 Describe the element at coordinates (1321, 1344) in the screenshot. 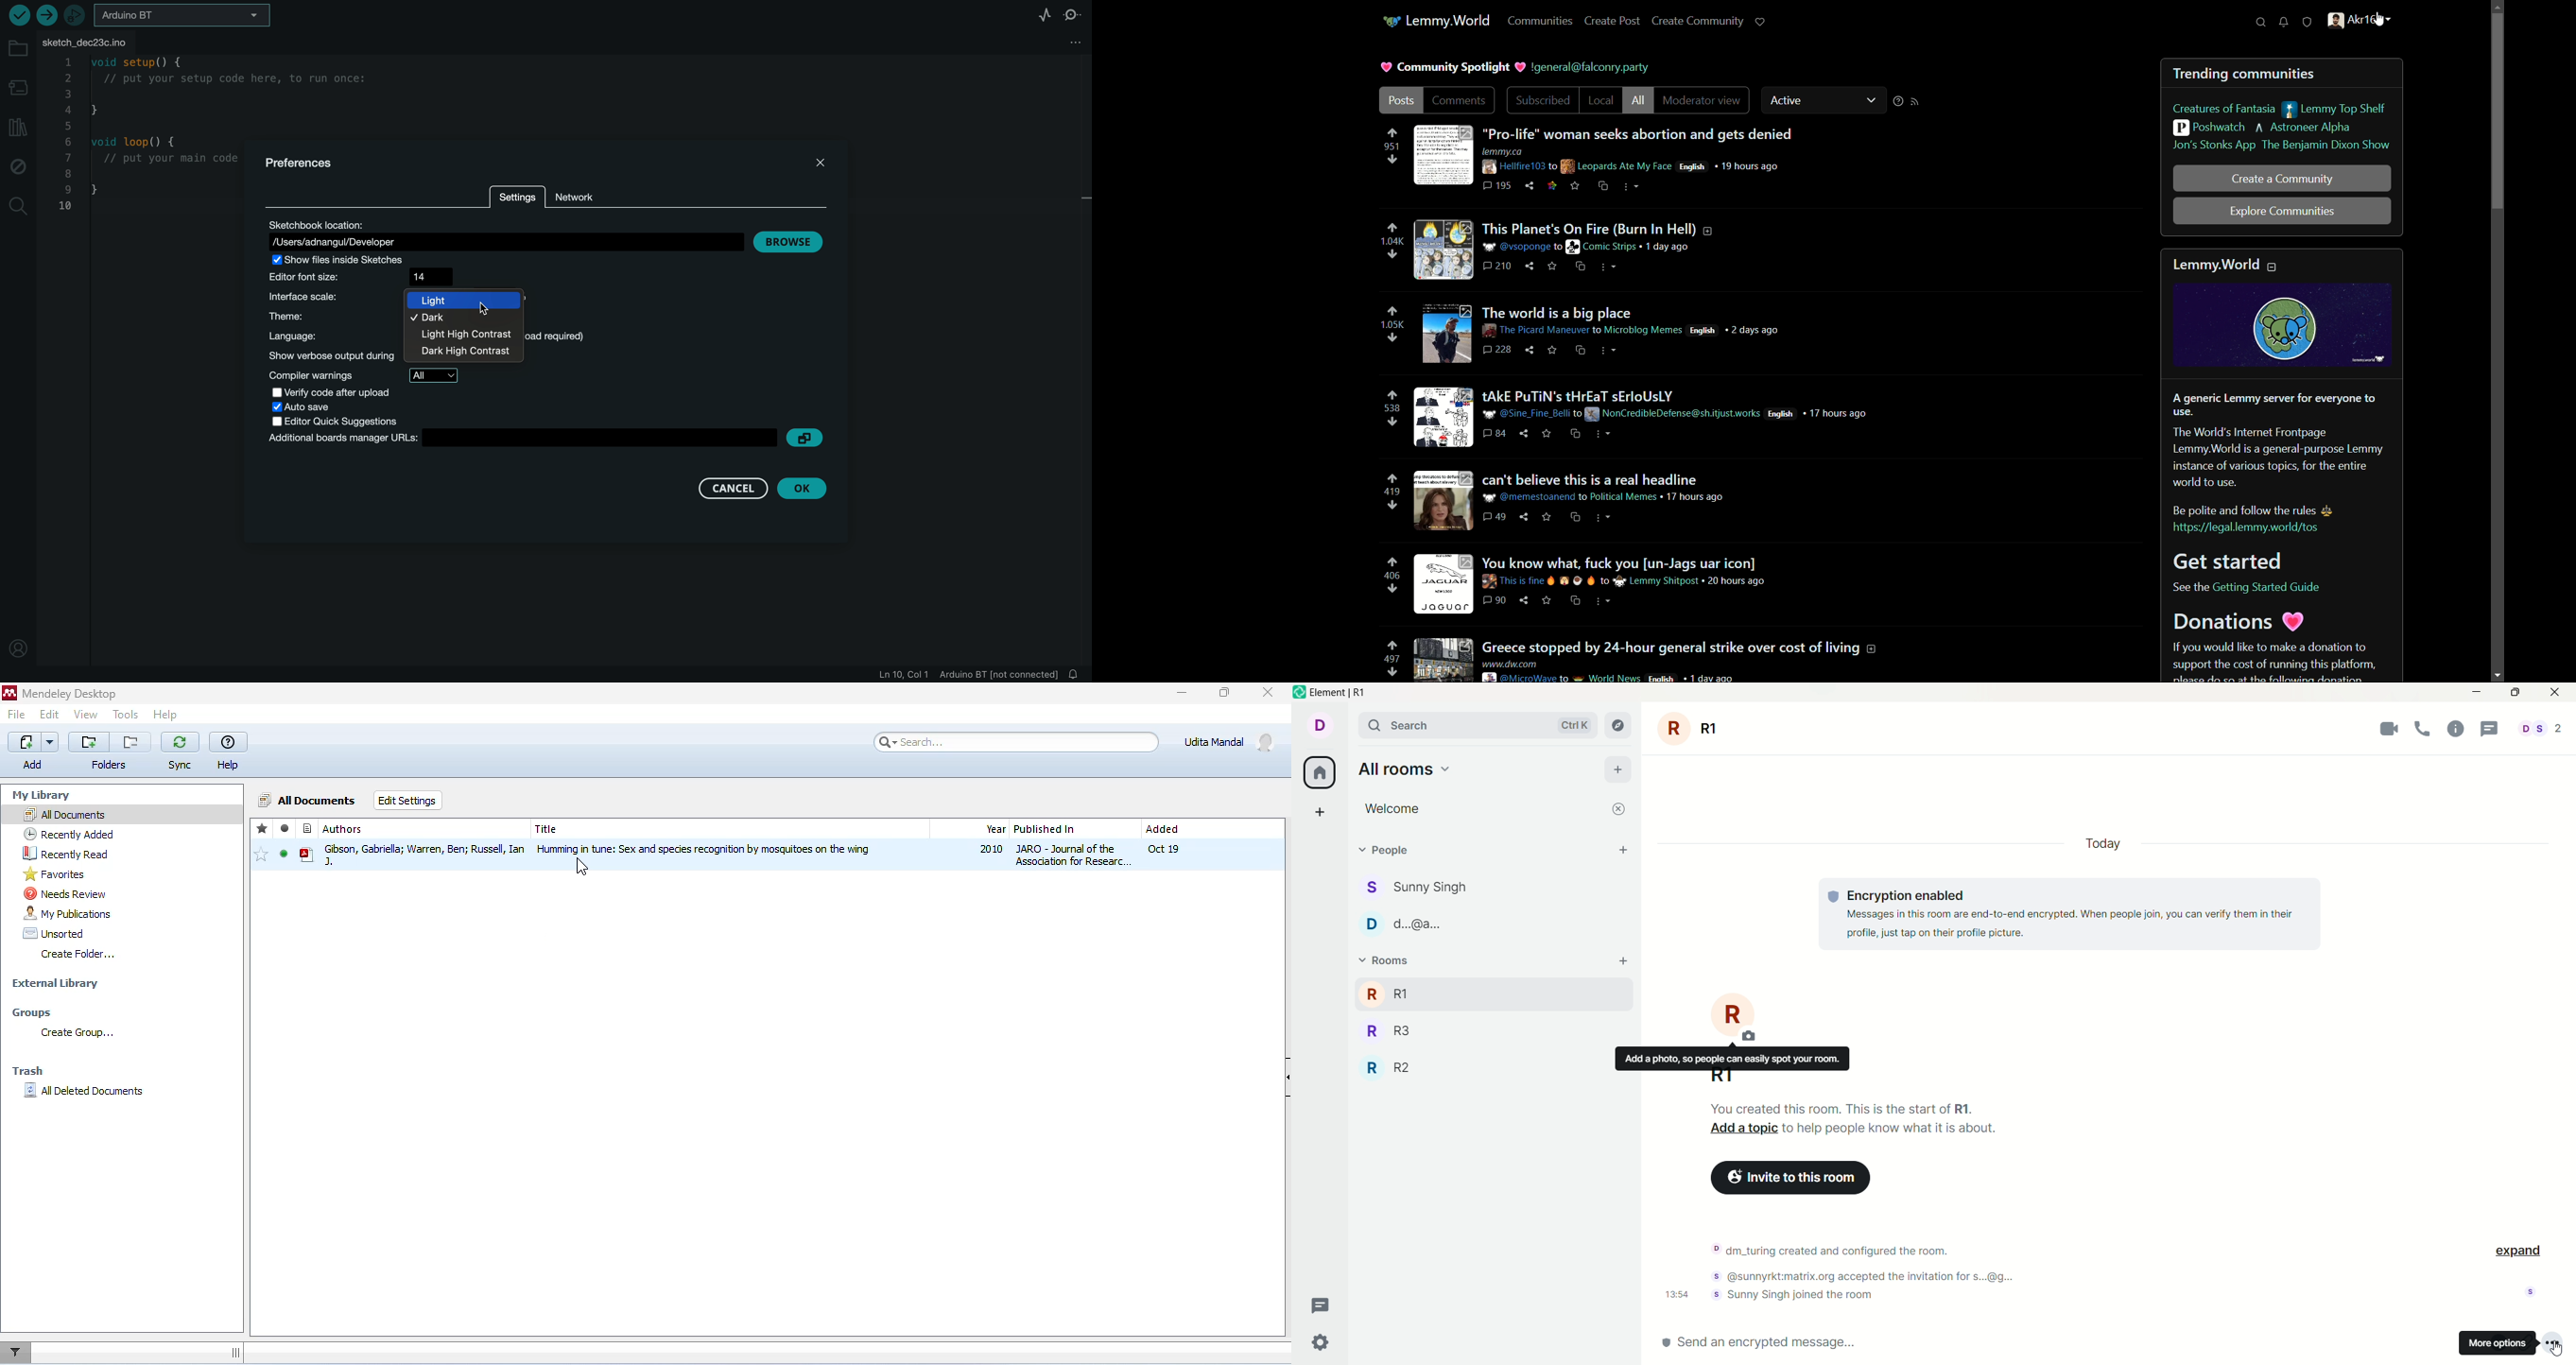

I see `settings` at that location.